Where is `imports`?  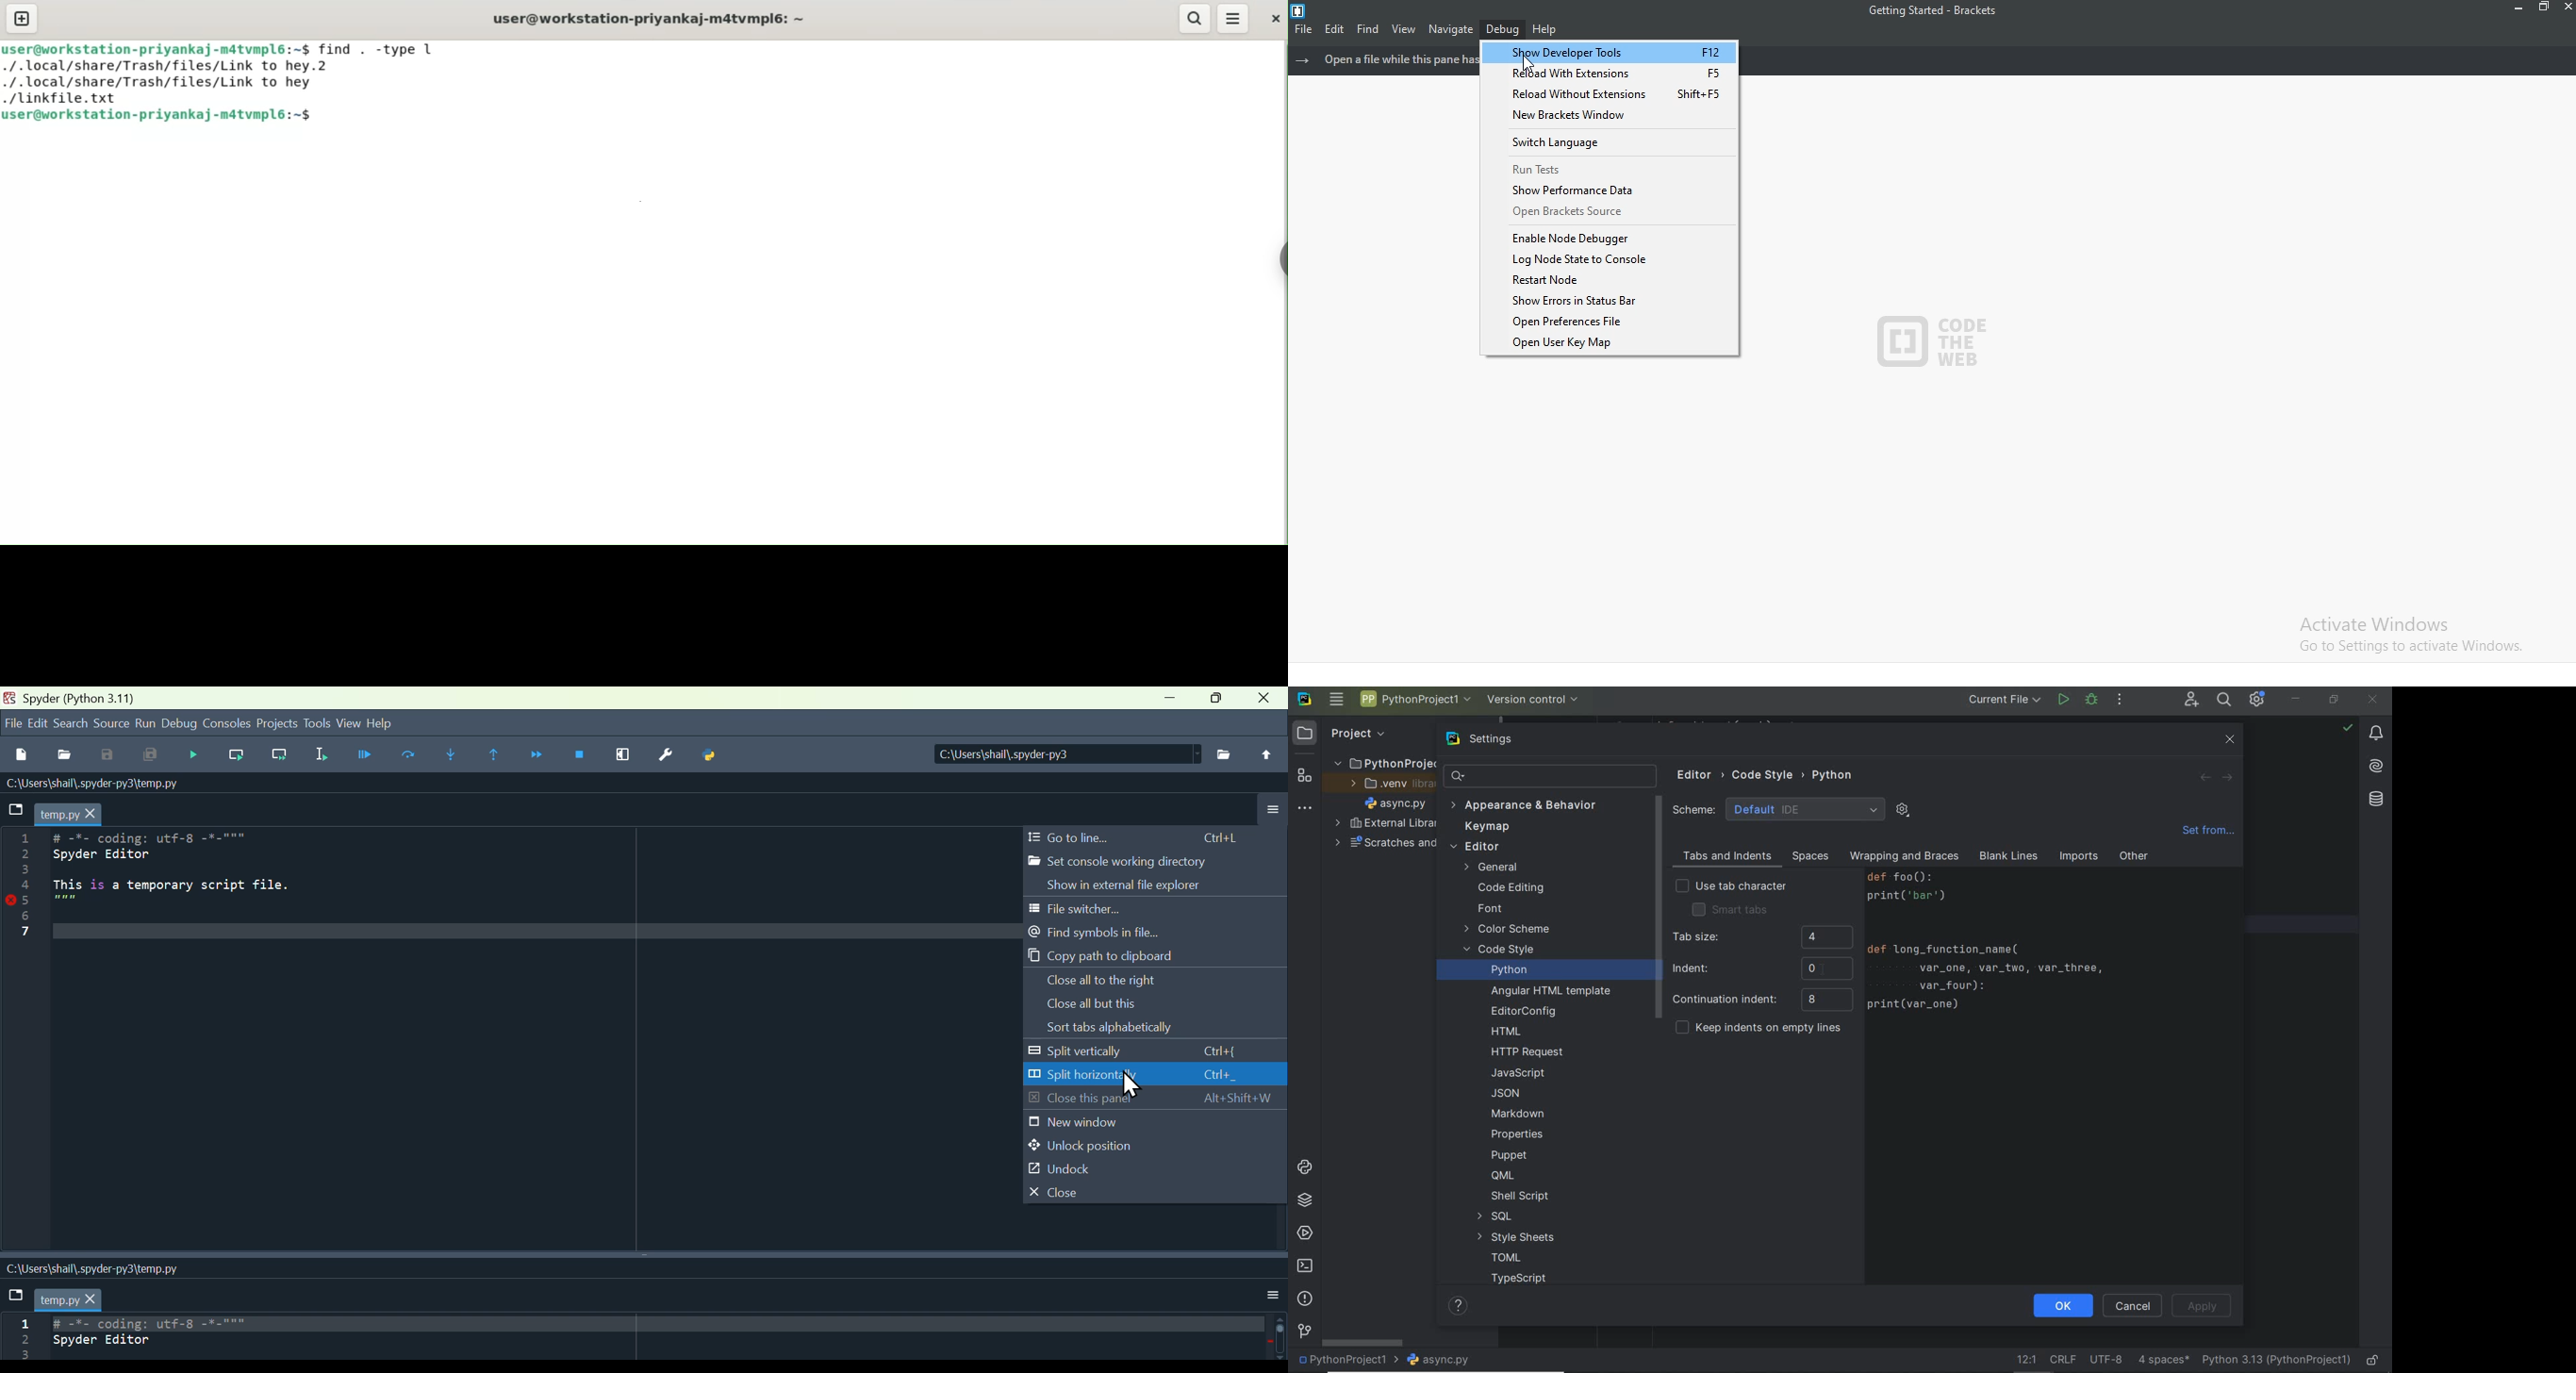 imports is located at coordinates (2078, 857).